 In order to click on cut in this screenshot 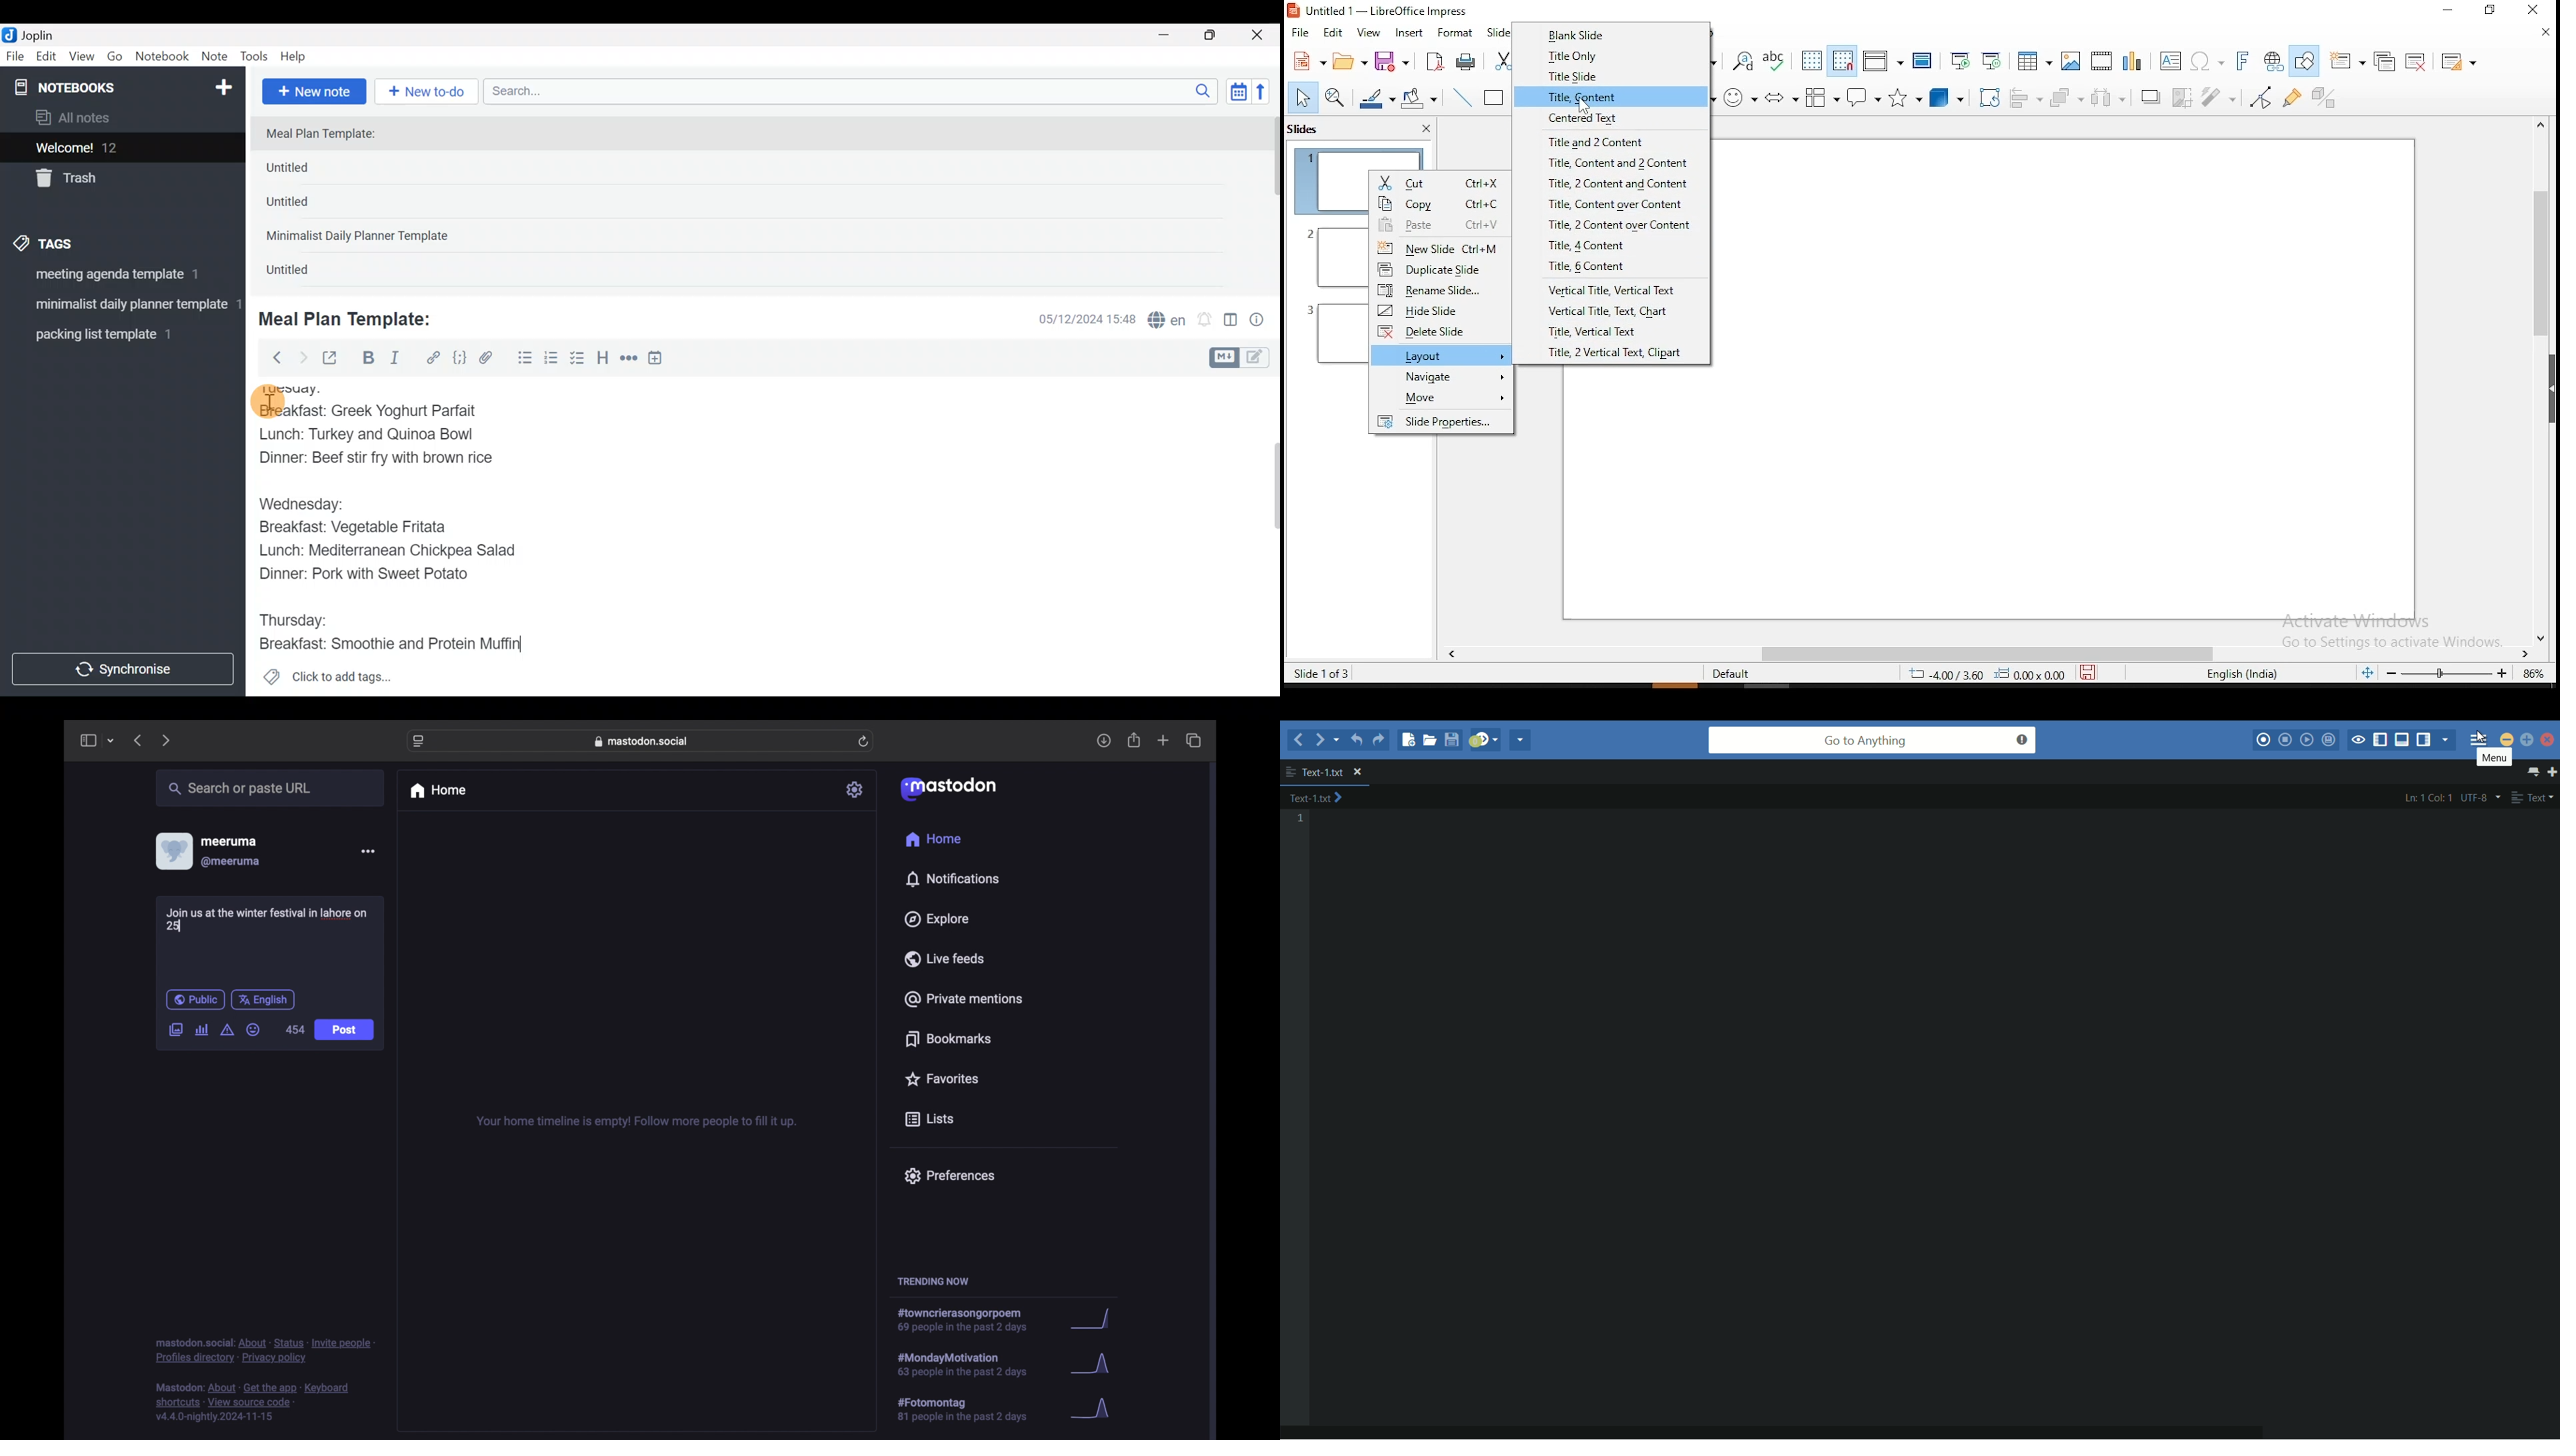, I will do `click(1501, 62)`.